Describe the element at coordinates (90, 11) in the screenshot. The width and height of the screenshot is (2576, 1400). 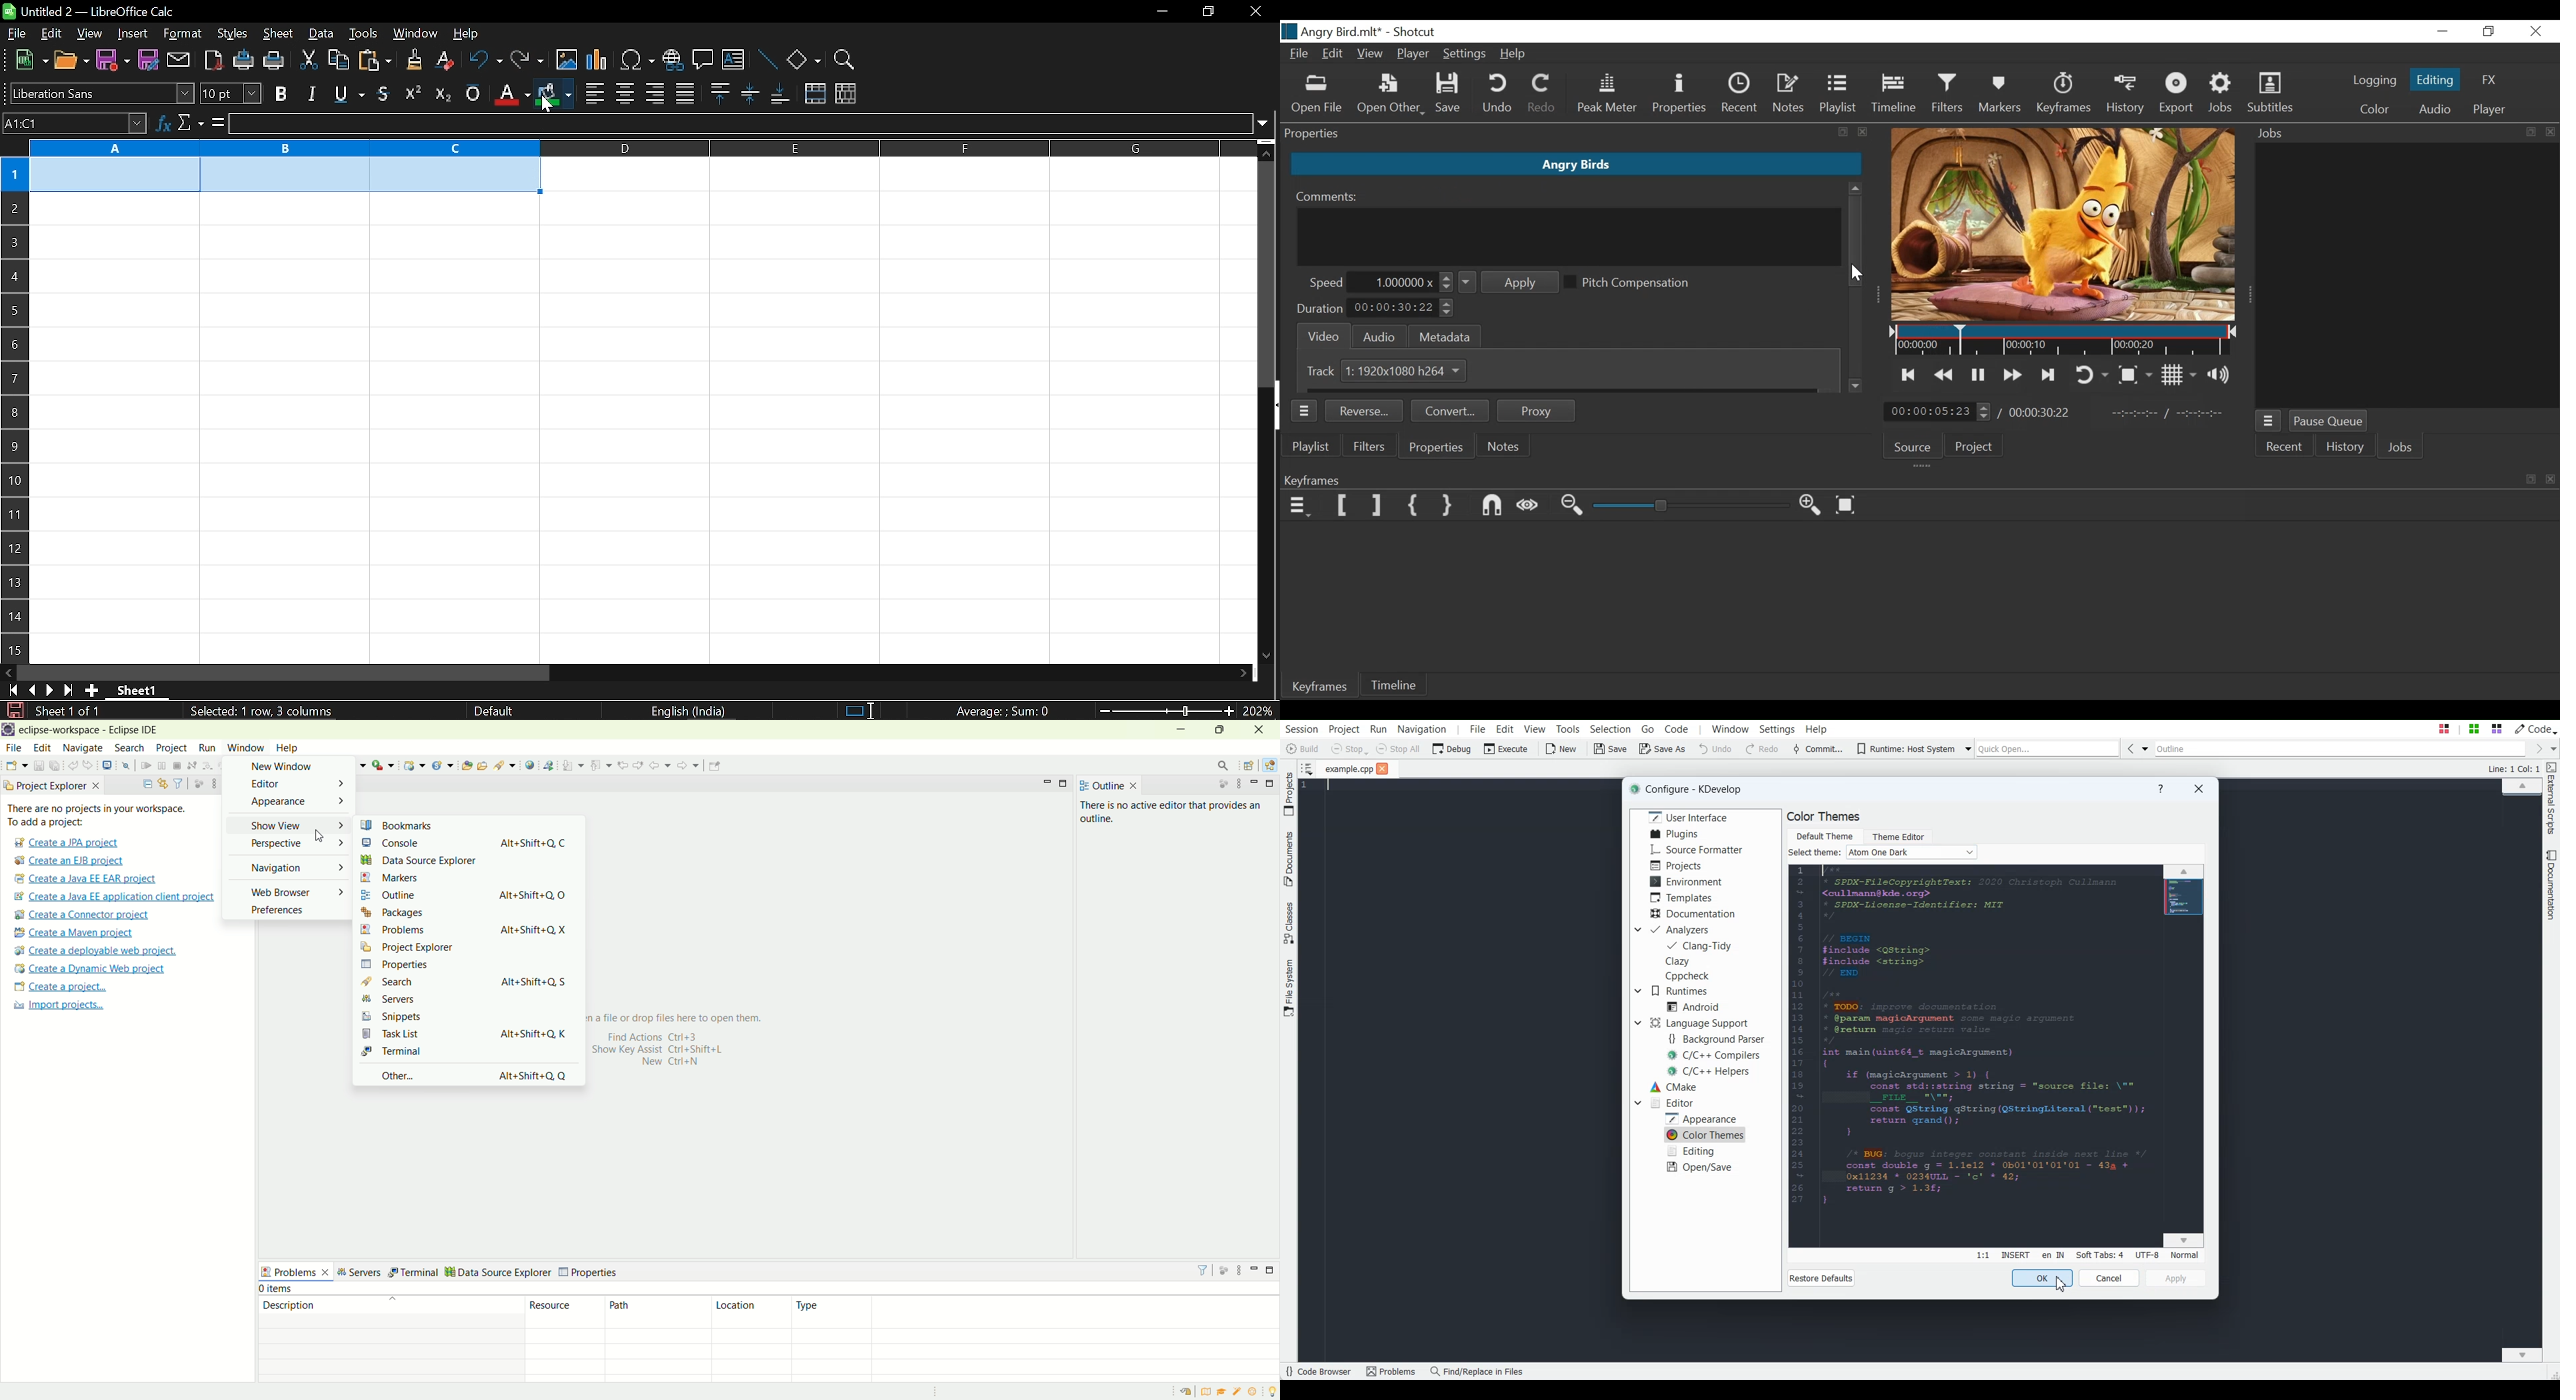
I see `Untitled 2 - LibreOffice Calc` at that location.